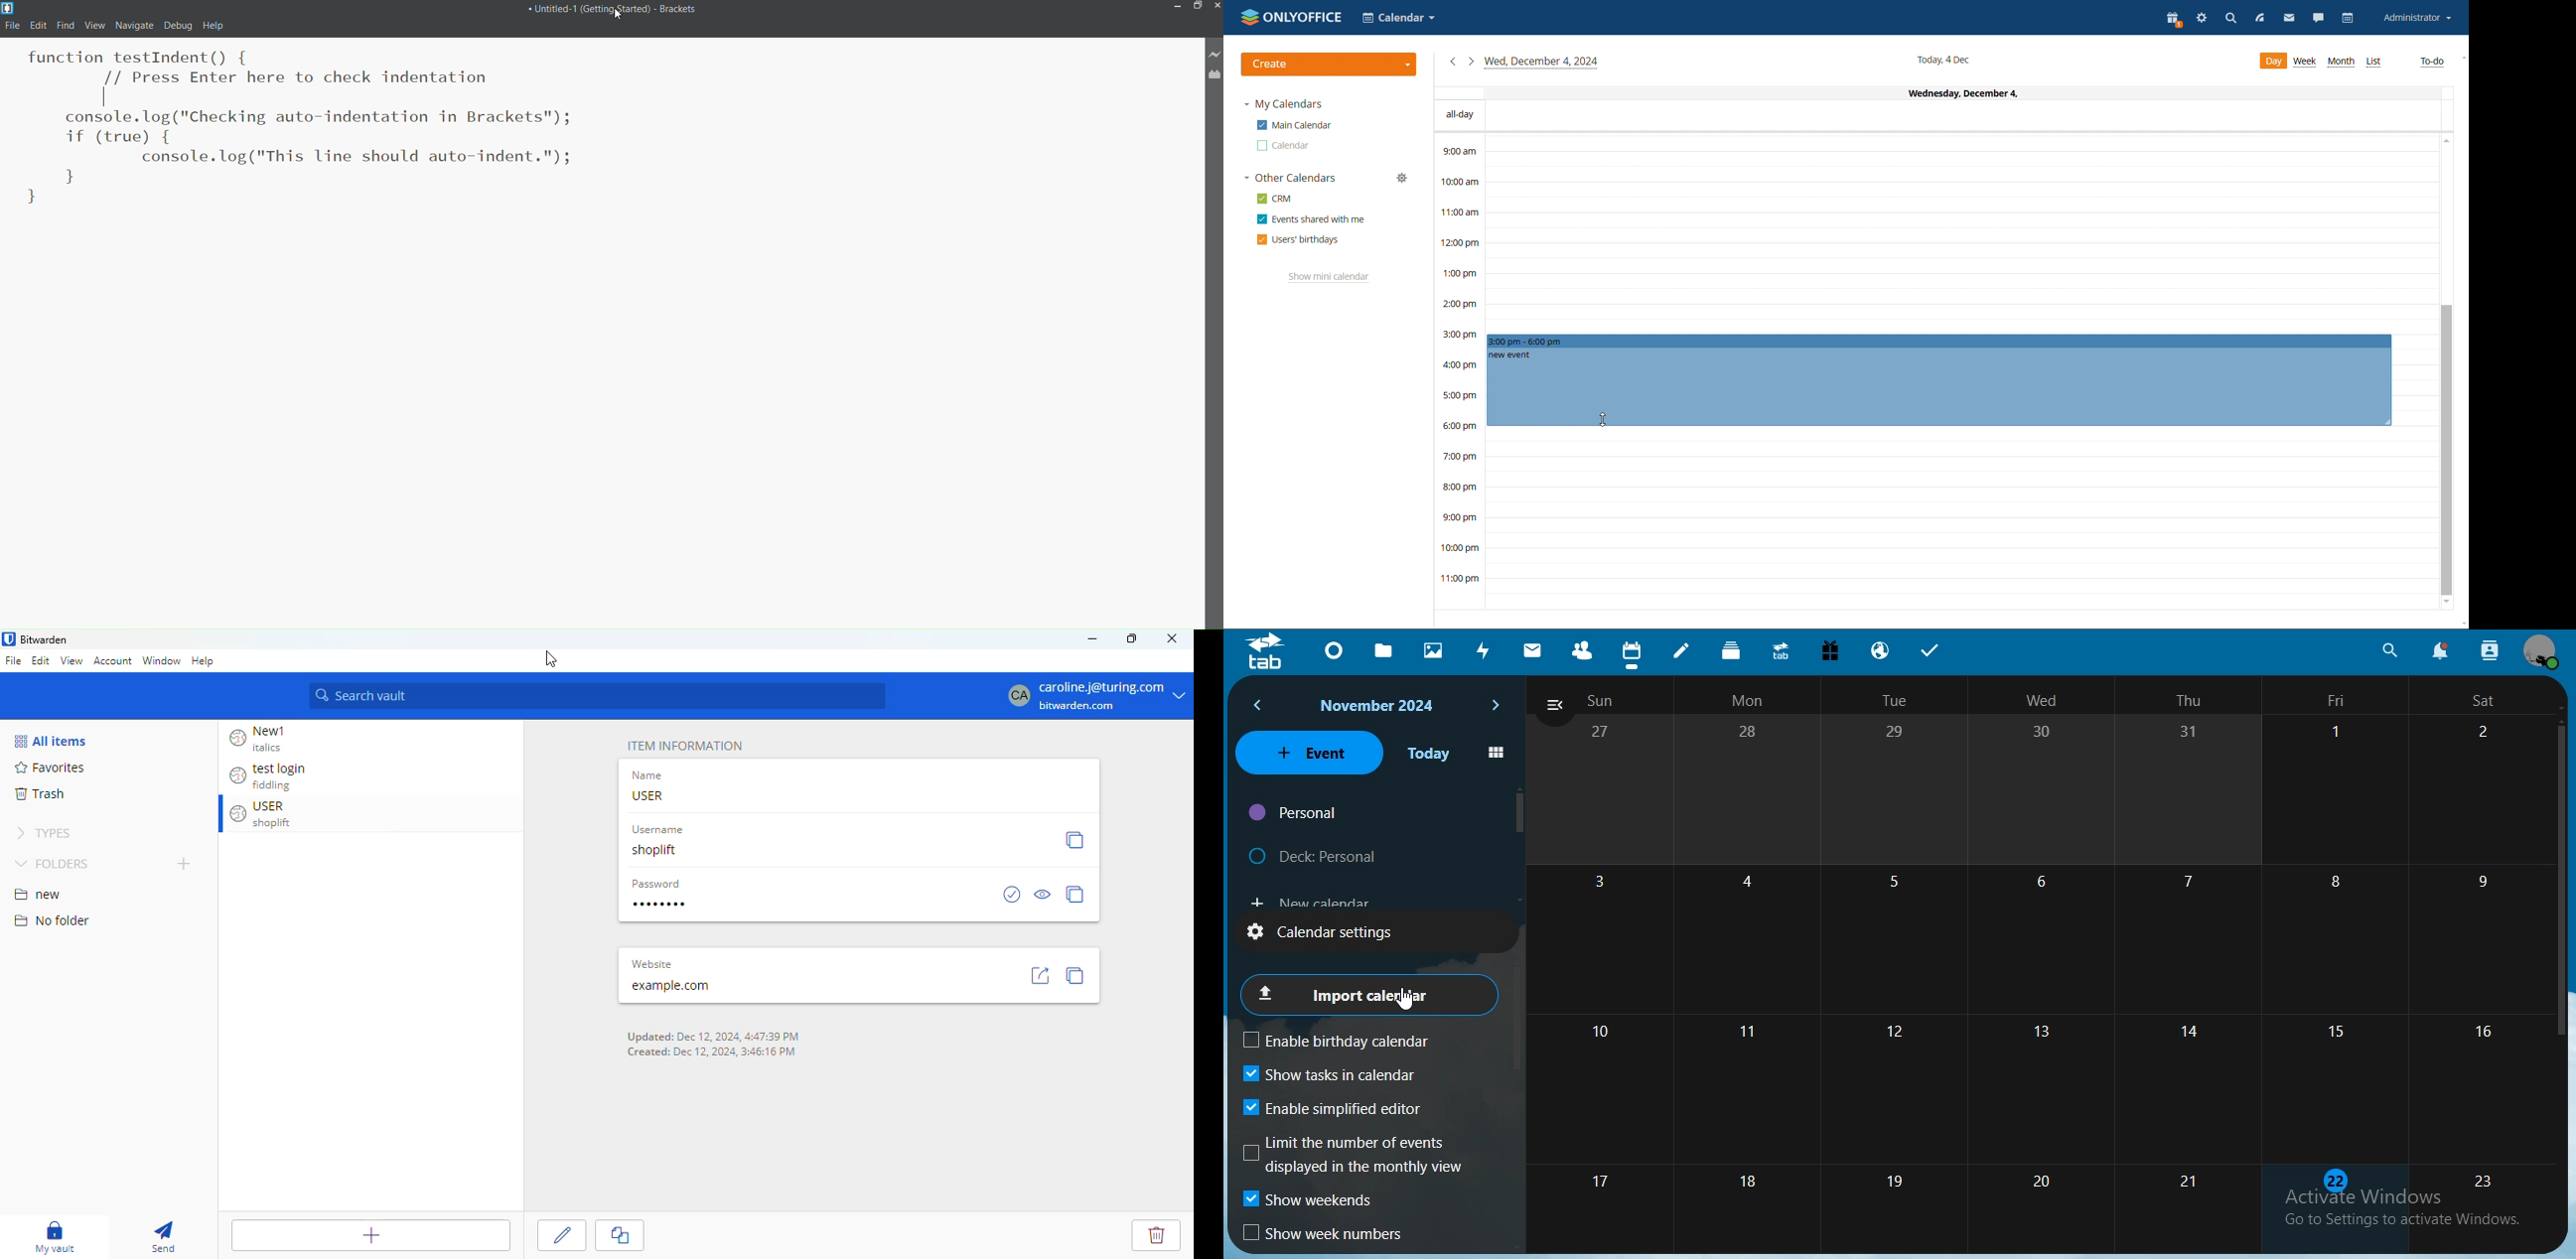 This screenshot has height=1260, width=2576. I want to click on show week numbers, so click(1326, 1234).